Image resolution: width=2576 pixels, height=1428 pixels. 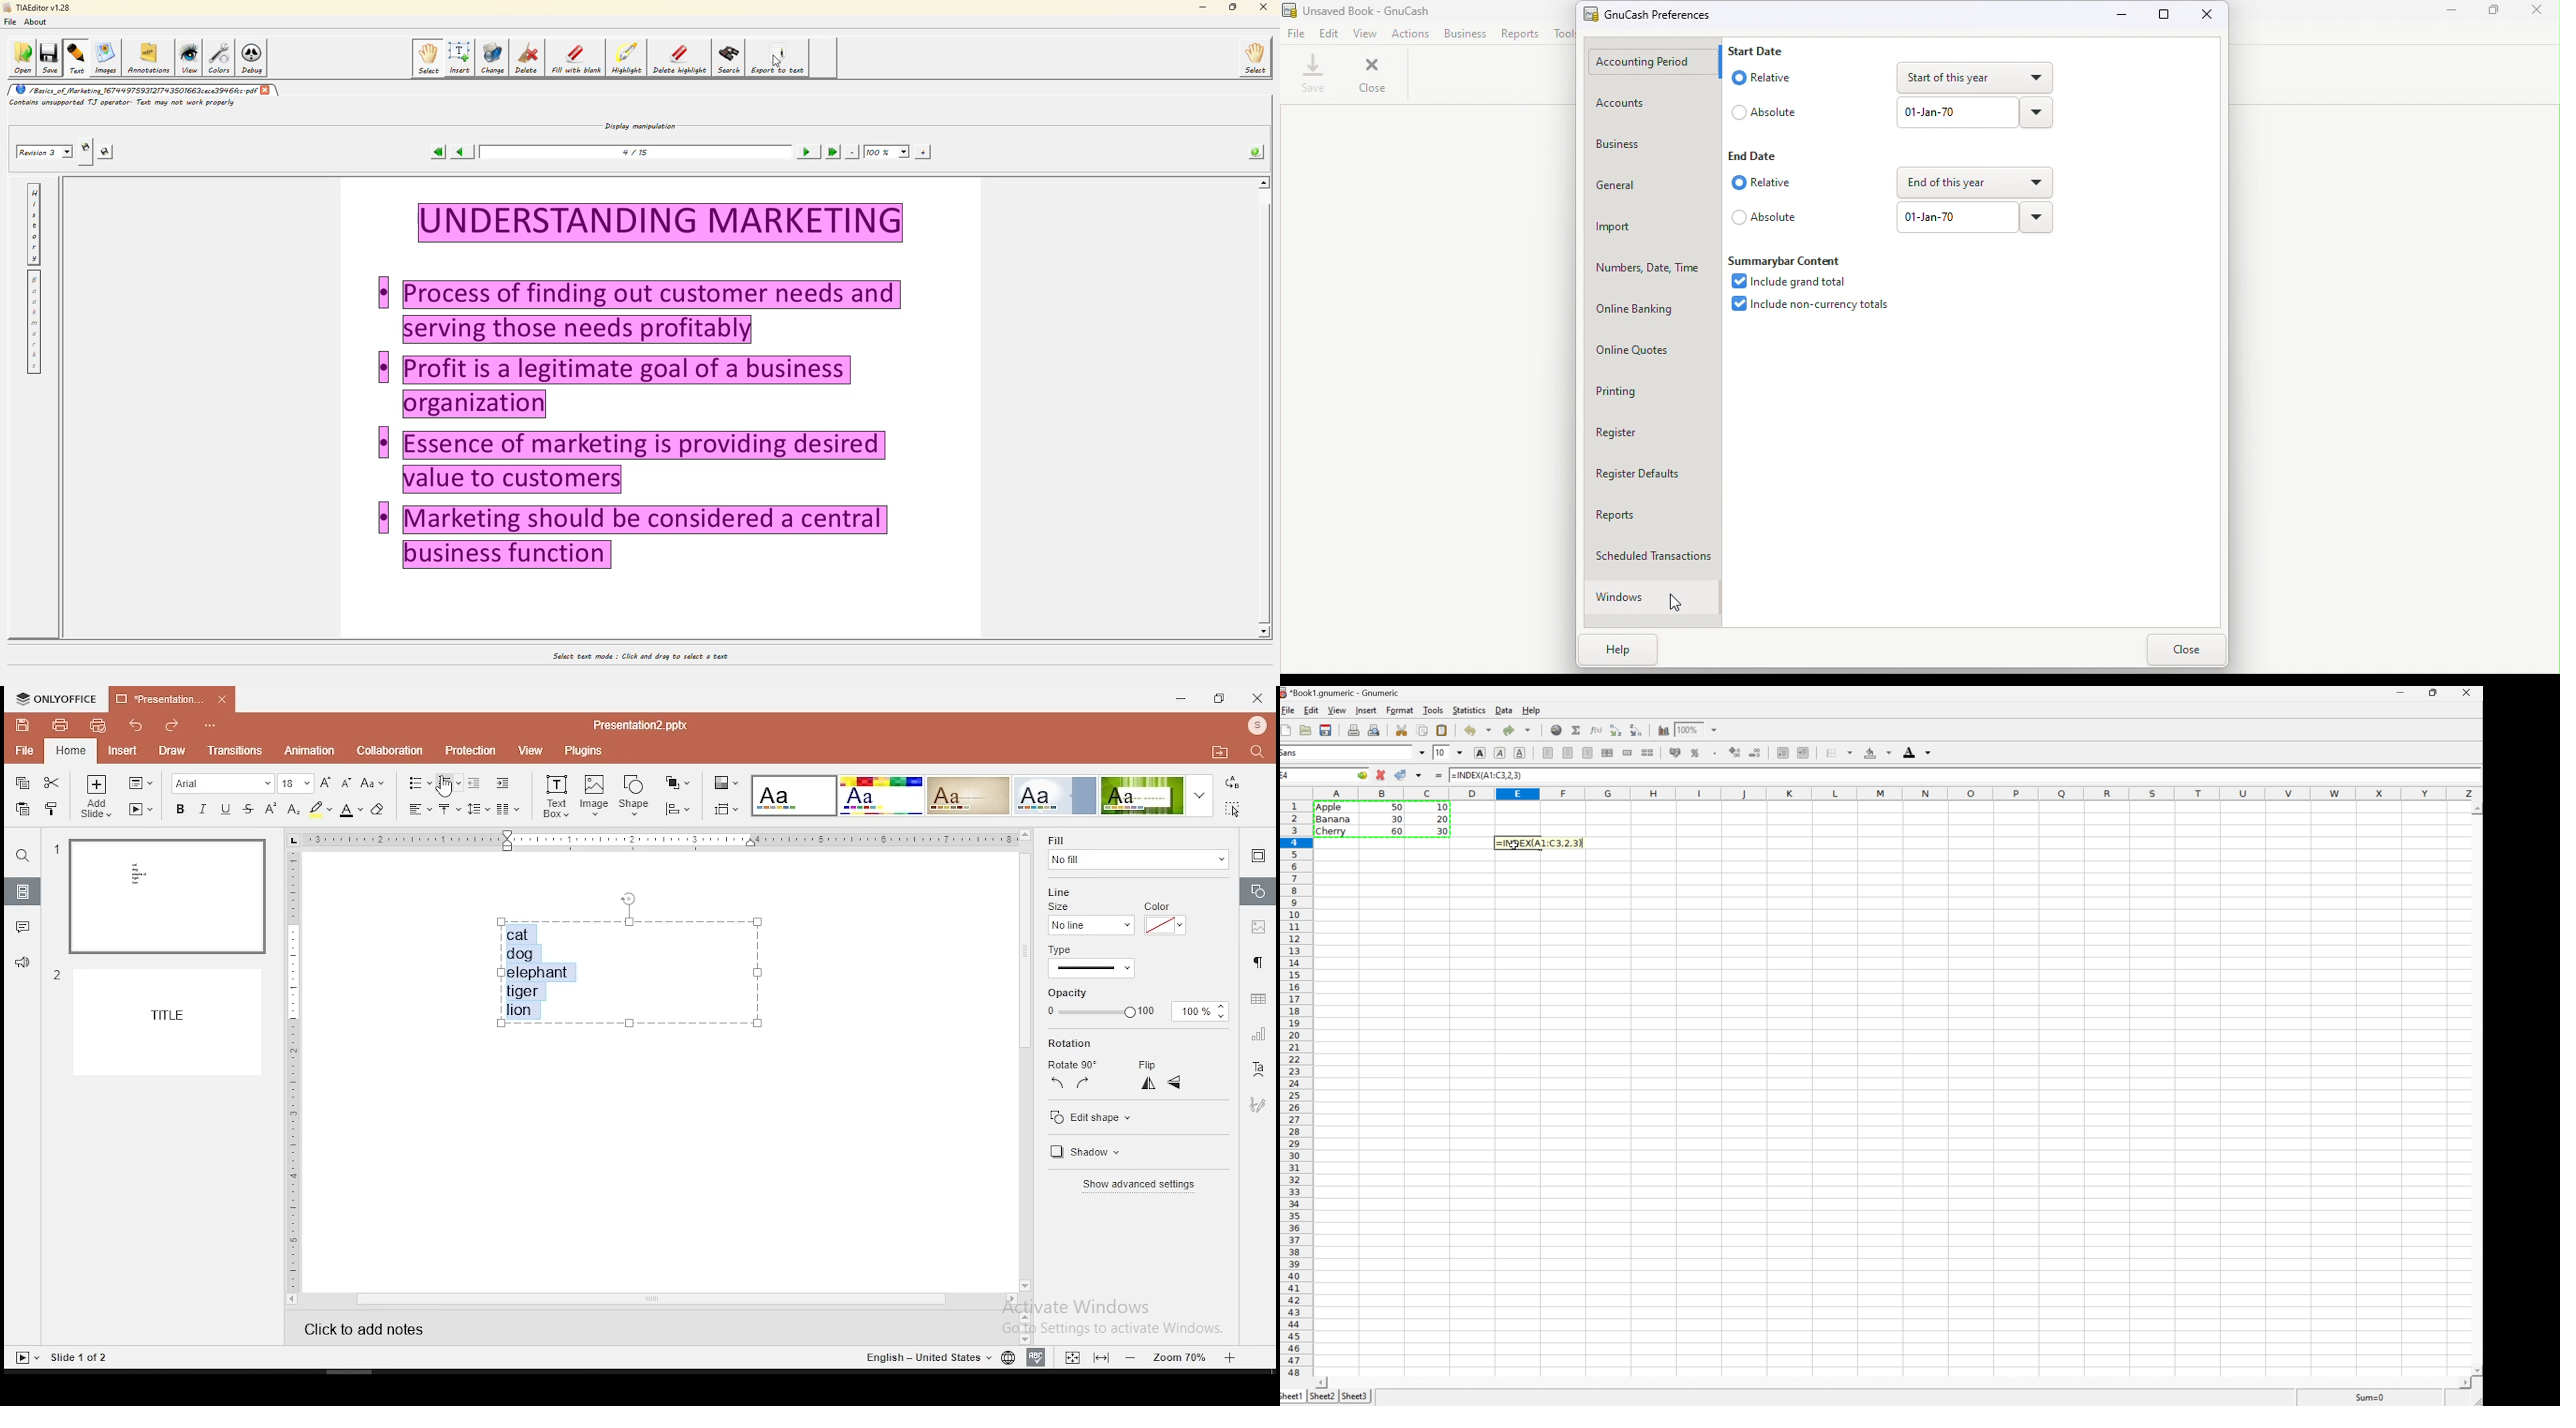 I want to click on line color, so click(x=1163, y=919).